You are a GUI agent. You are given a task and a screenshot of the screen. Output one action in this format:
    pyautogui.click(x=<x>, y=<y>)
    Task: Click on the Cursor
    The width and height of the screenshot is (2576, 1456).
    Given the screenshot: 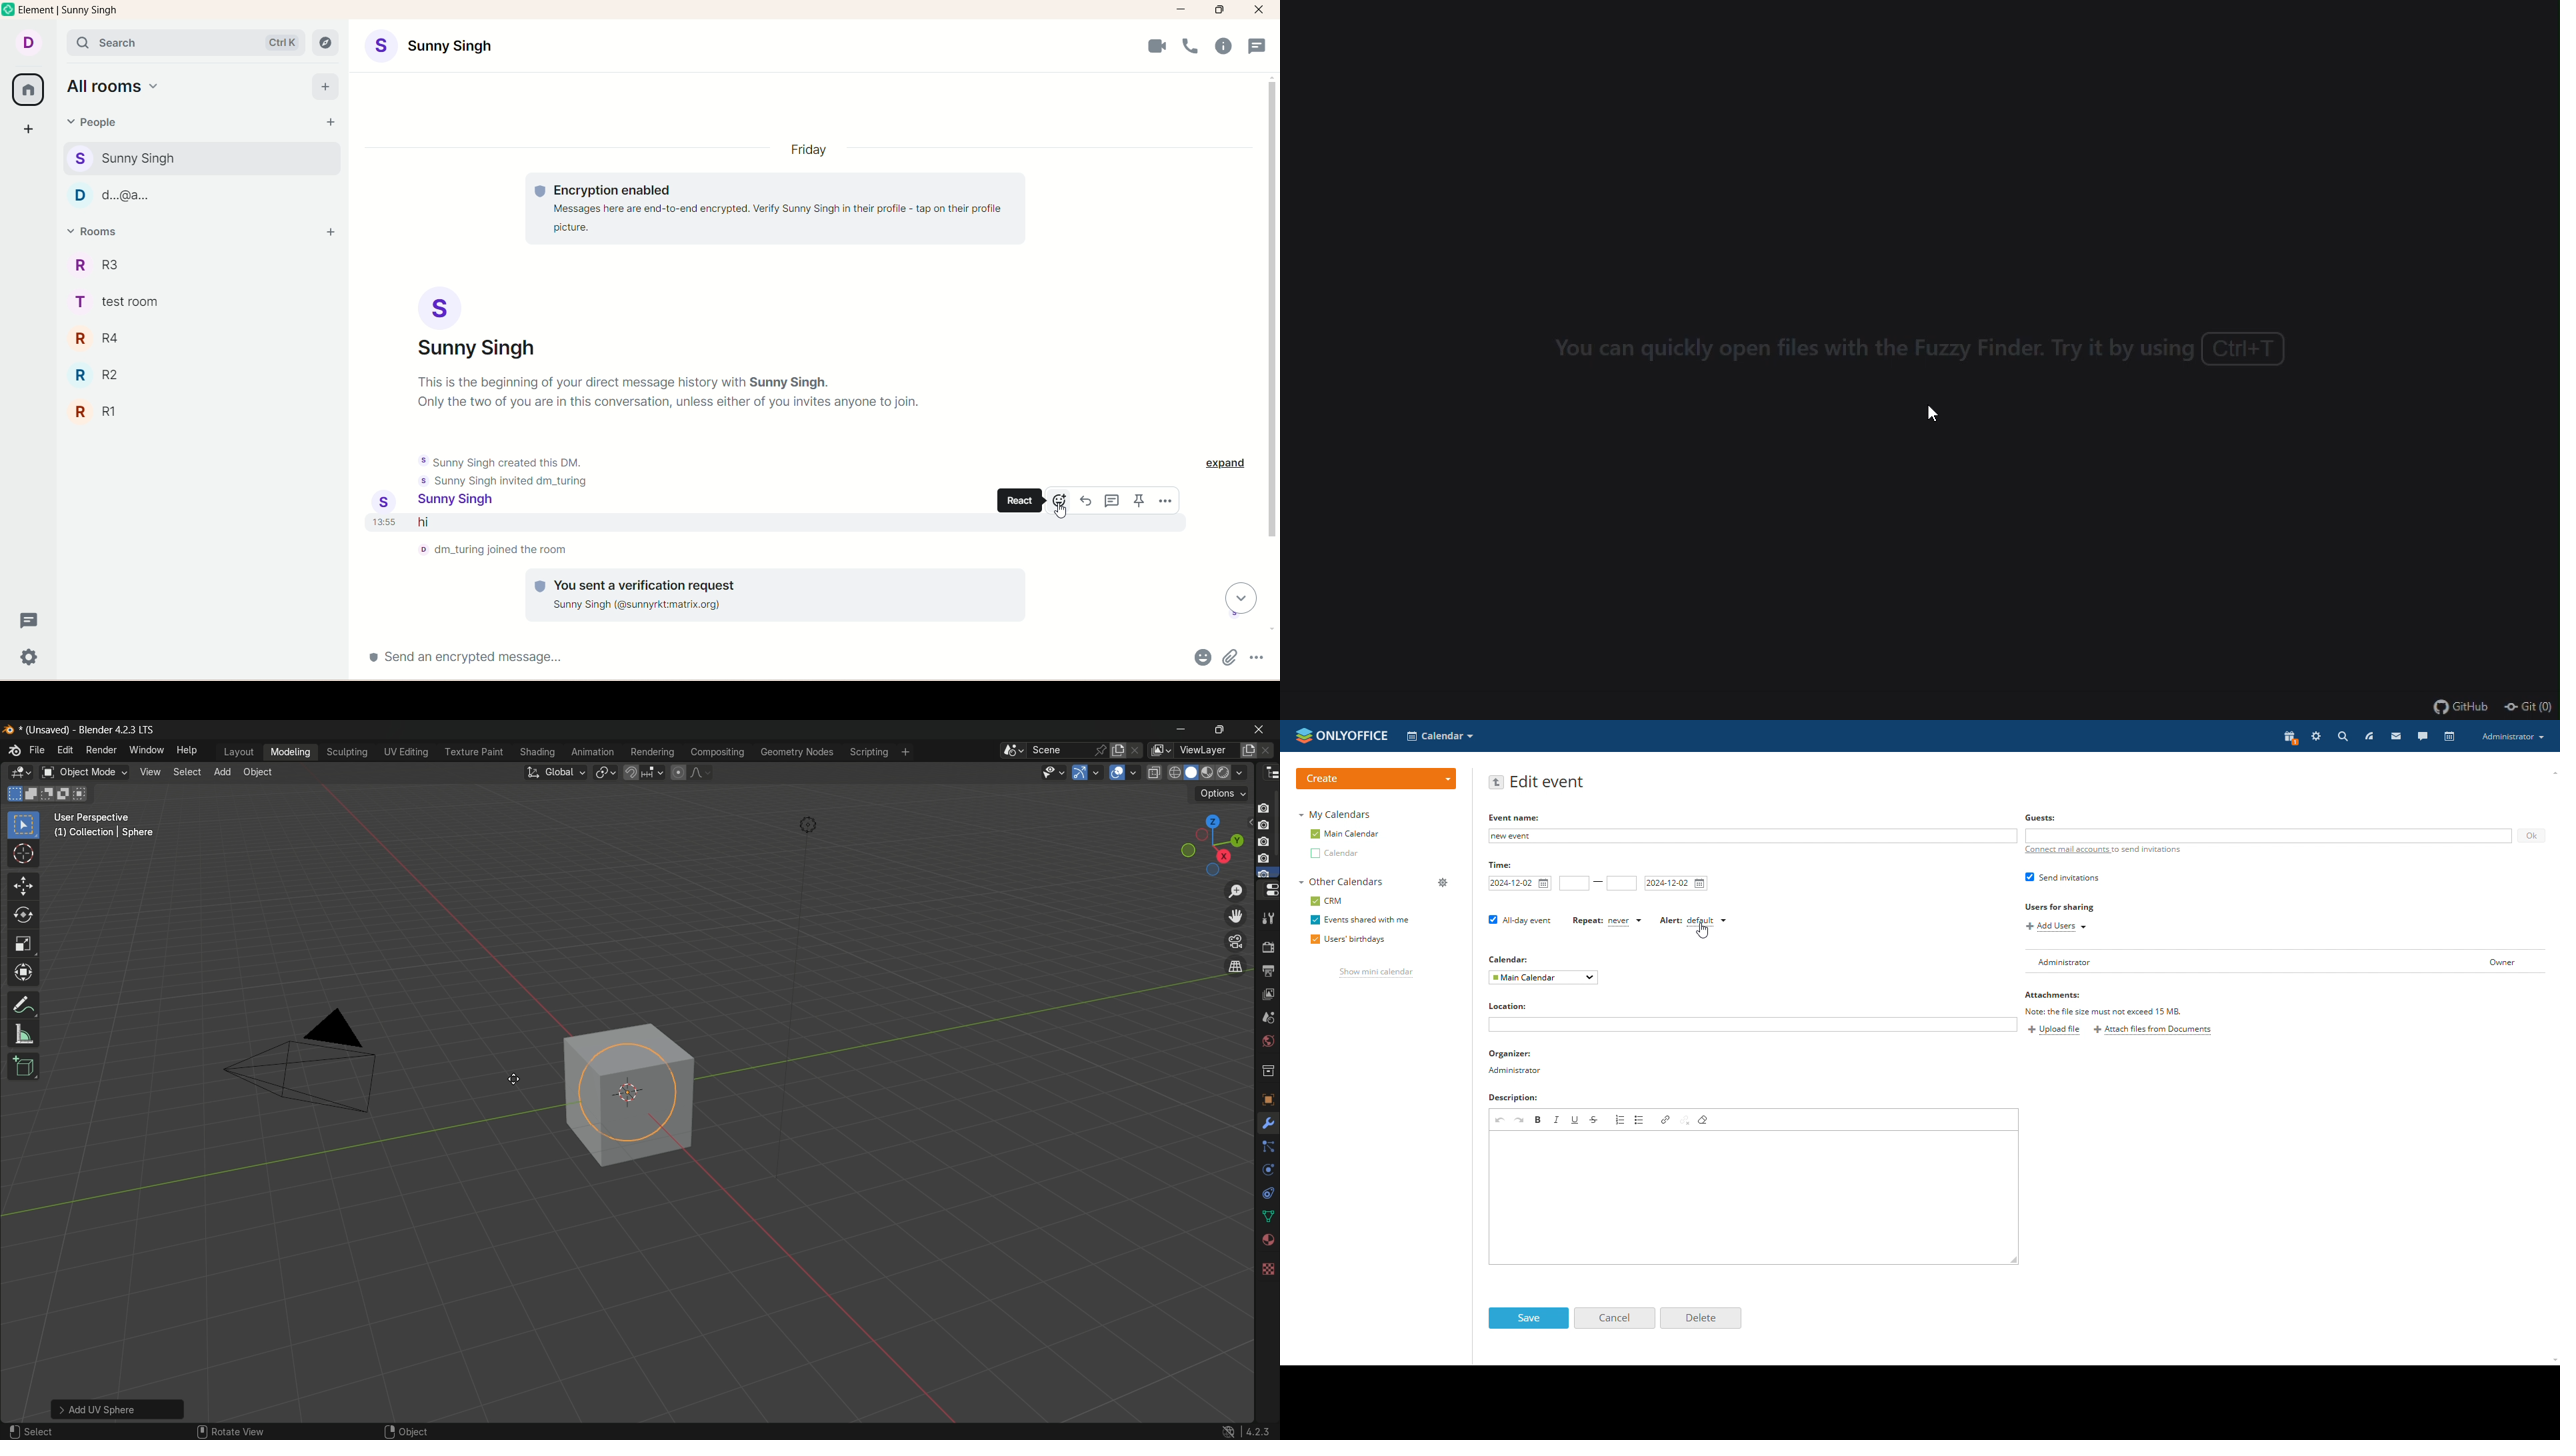 What is the action you would take?
    pyautogui.click(x=1061, y=510)
    